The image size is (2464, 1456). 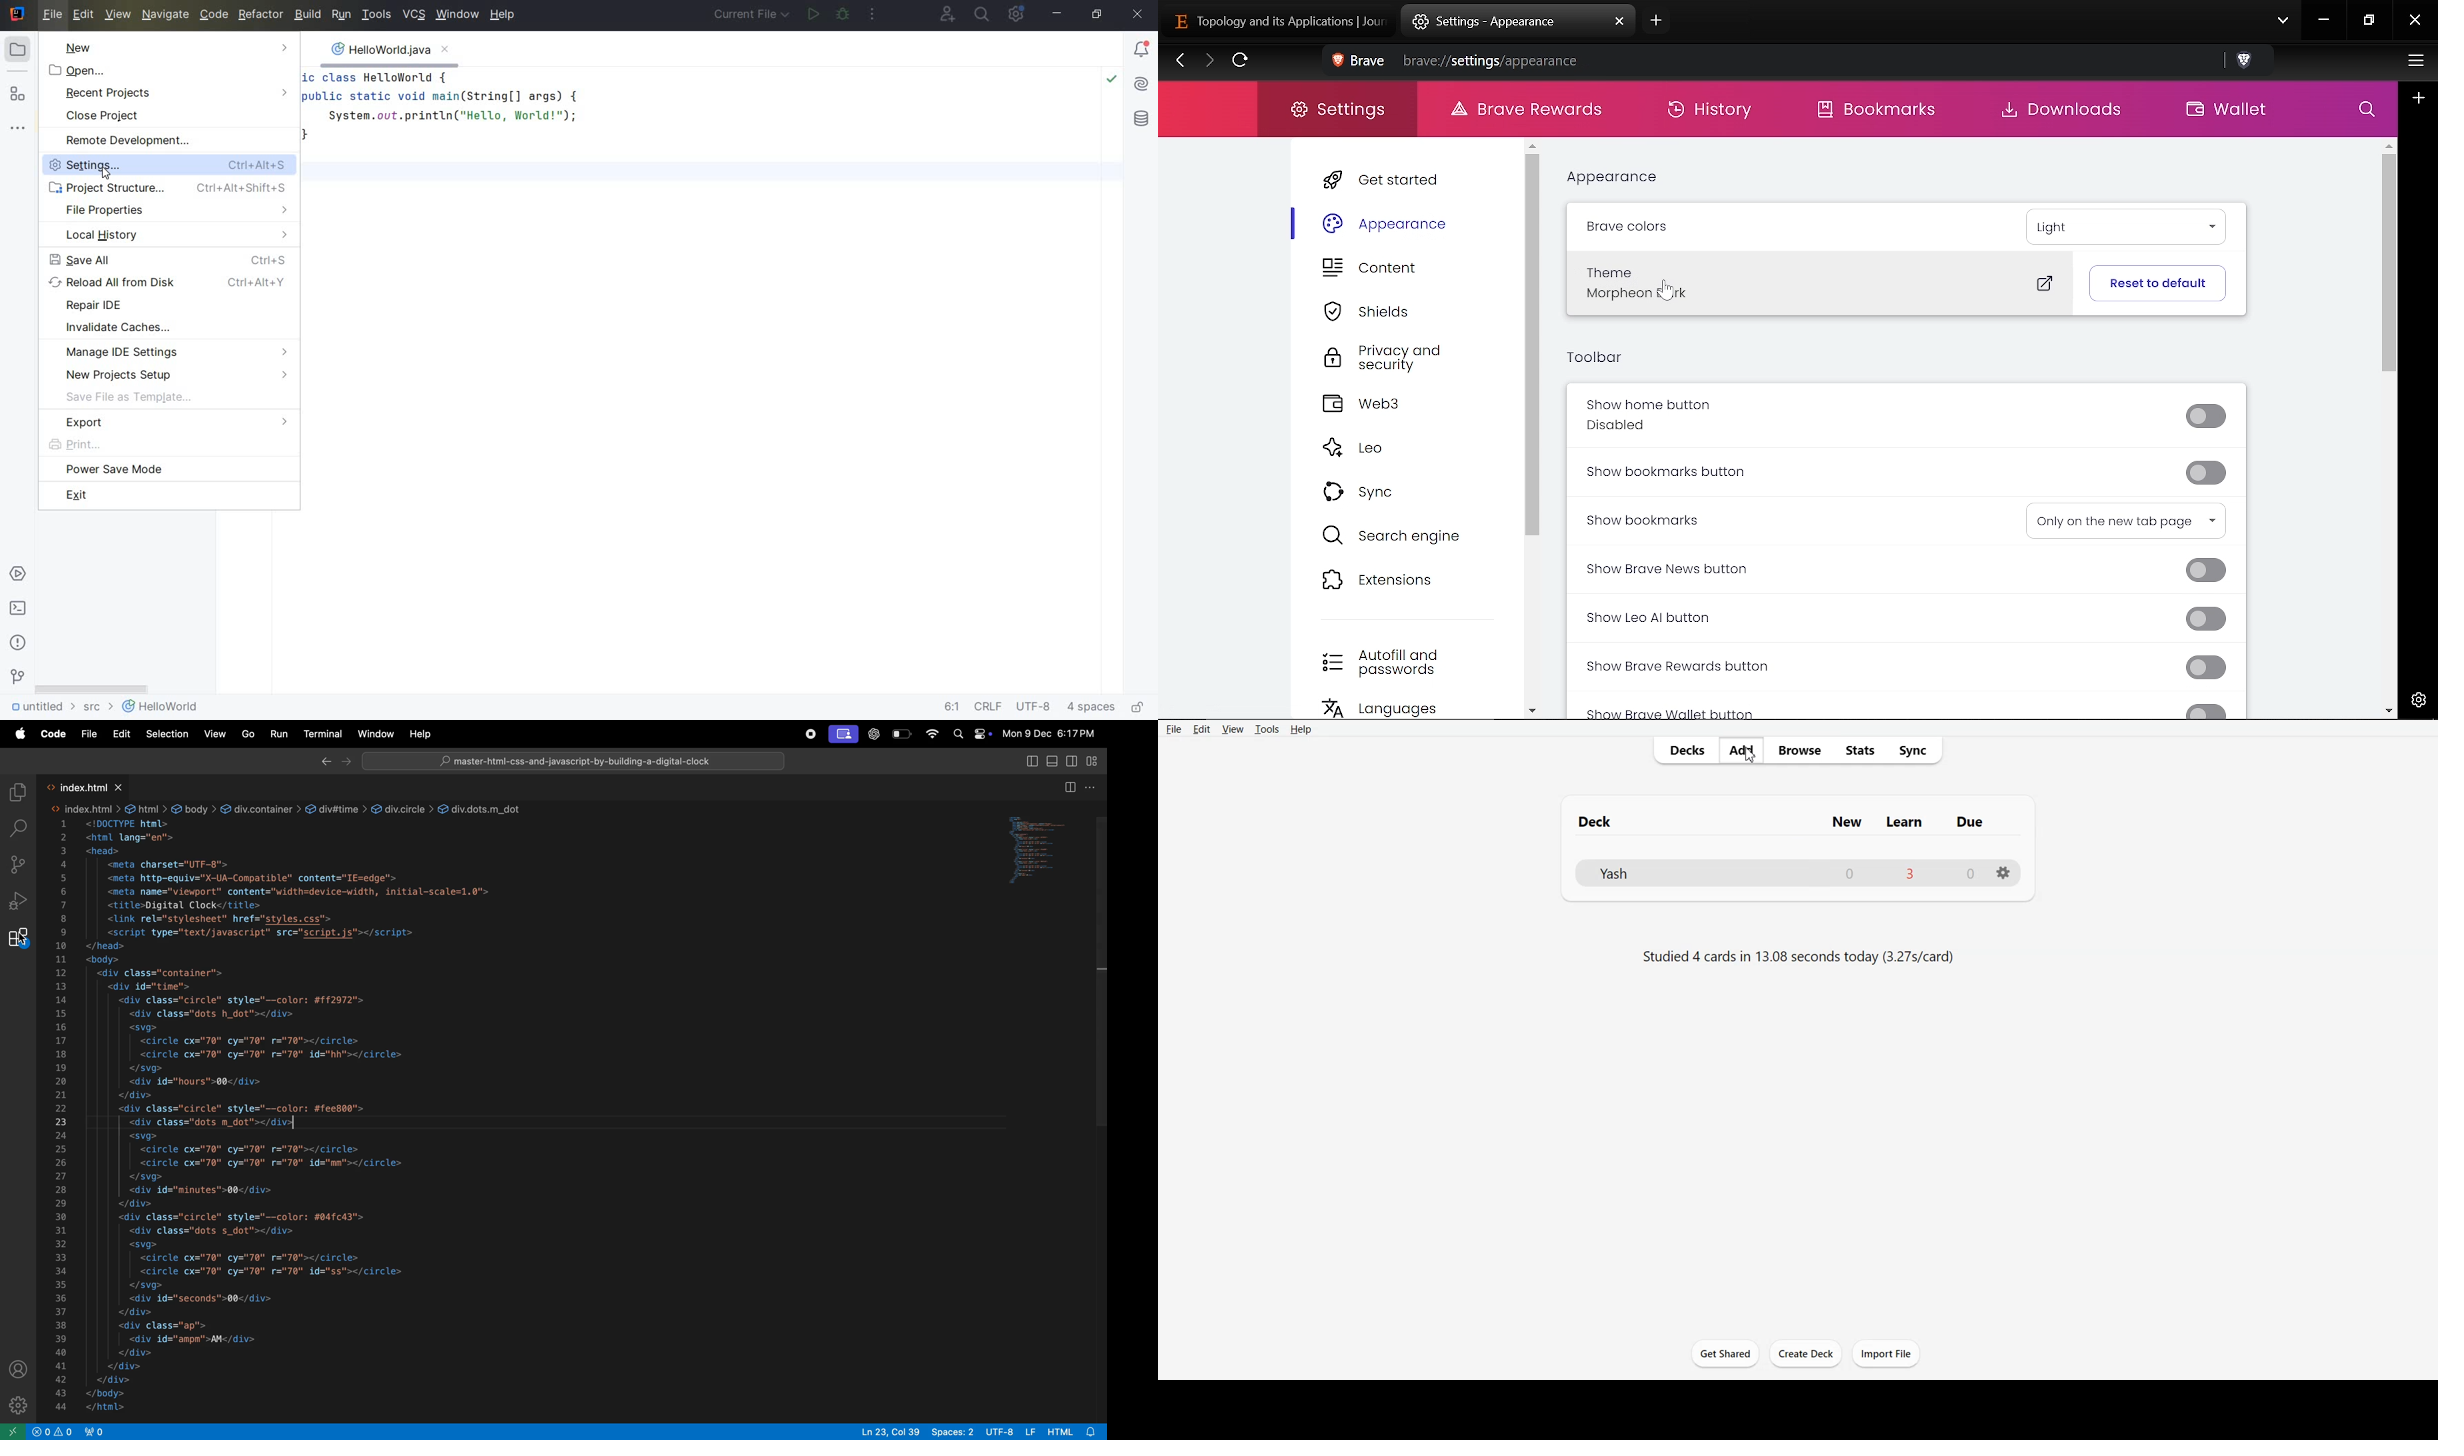 I want to click on Text 1, so click(x=1794, y=821).